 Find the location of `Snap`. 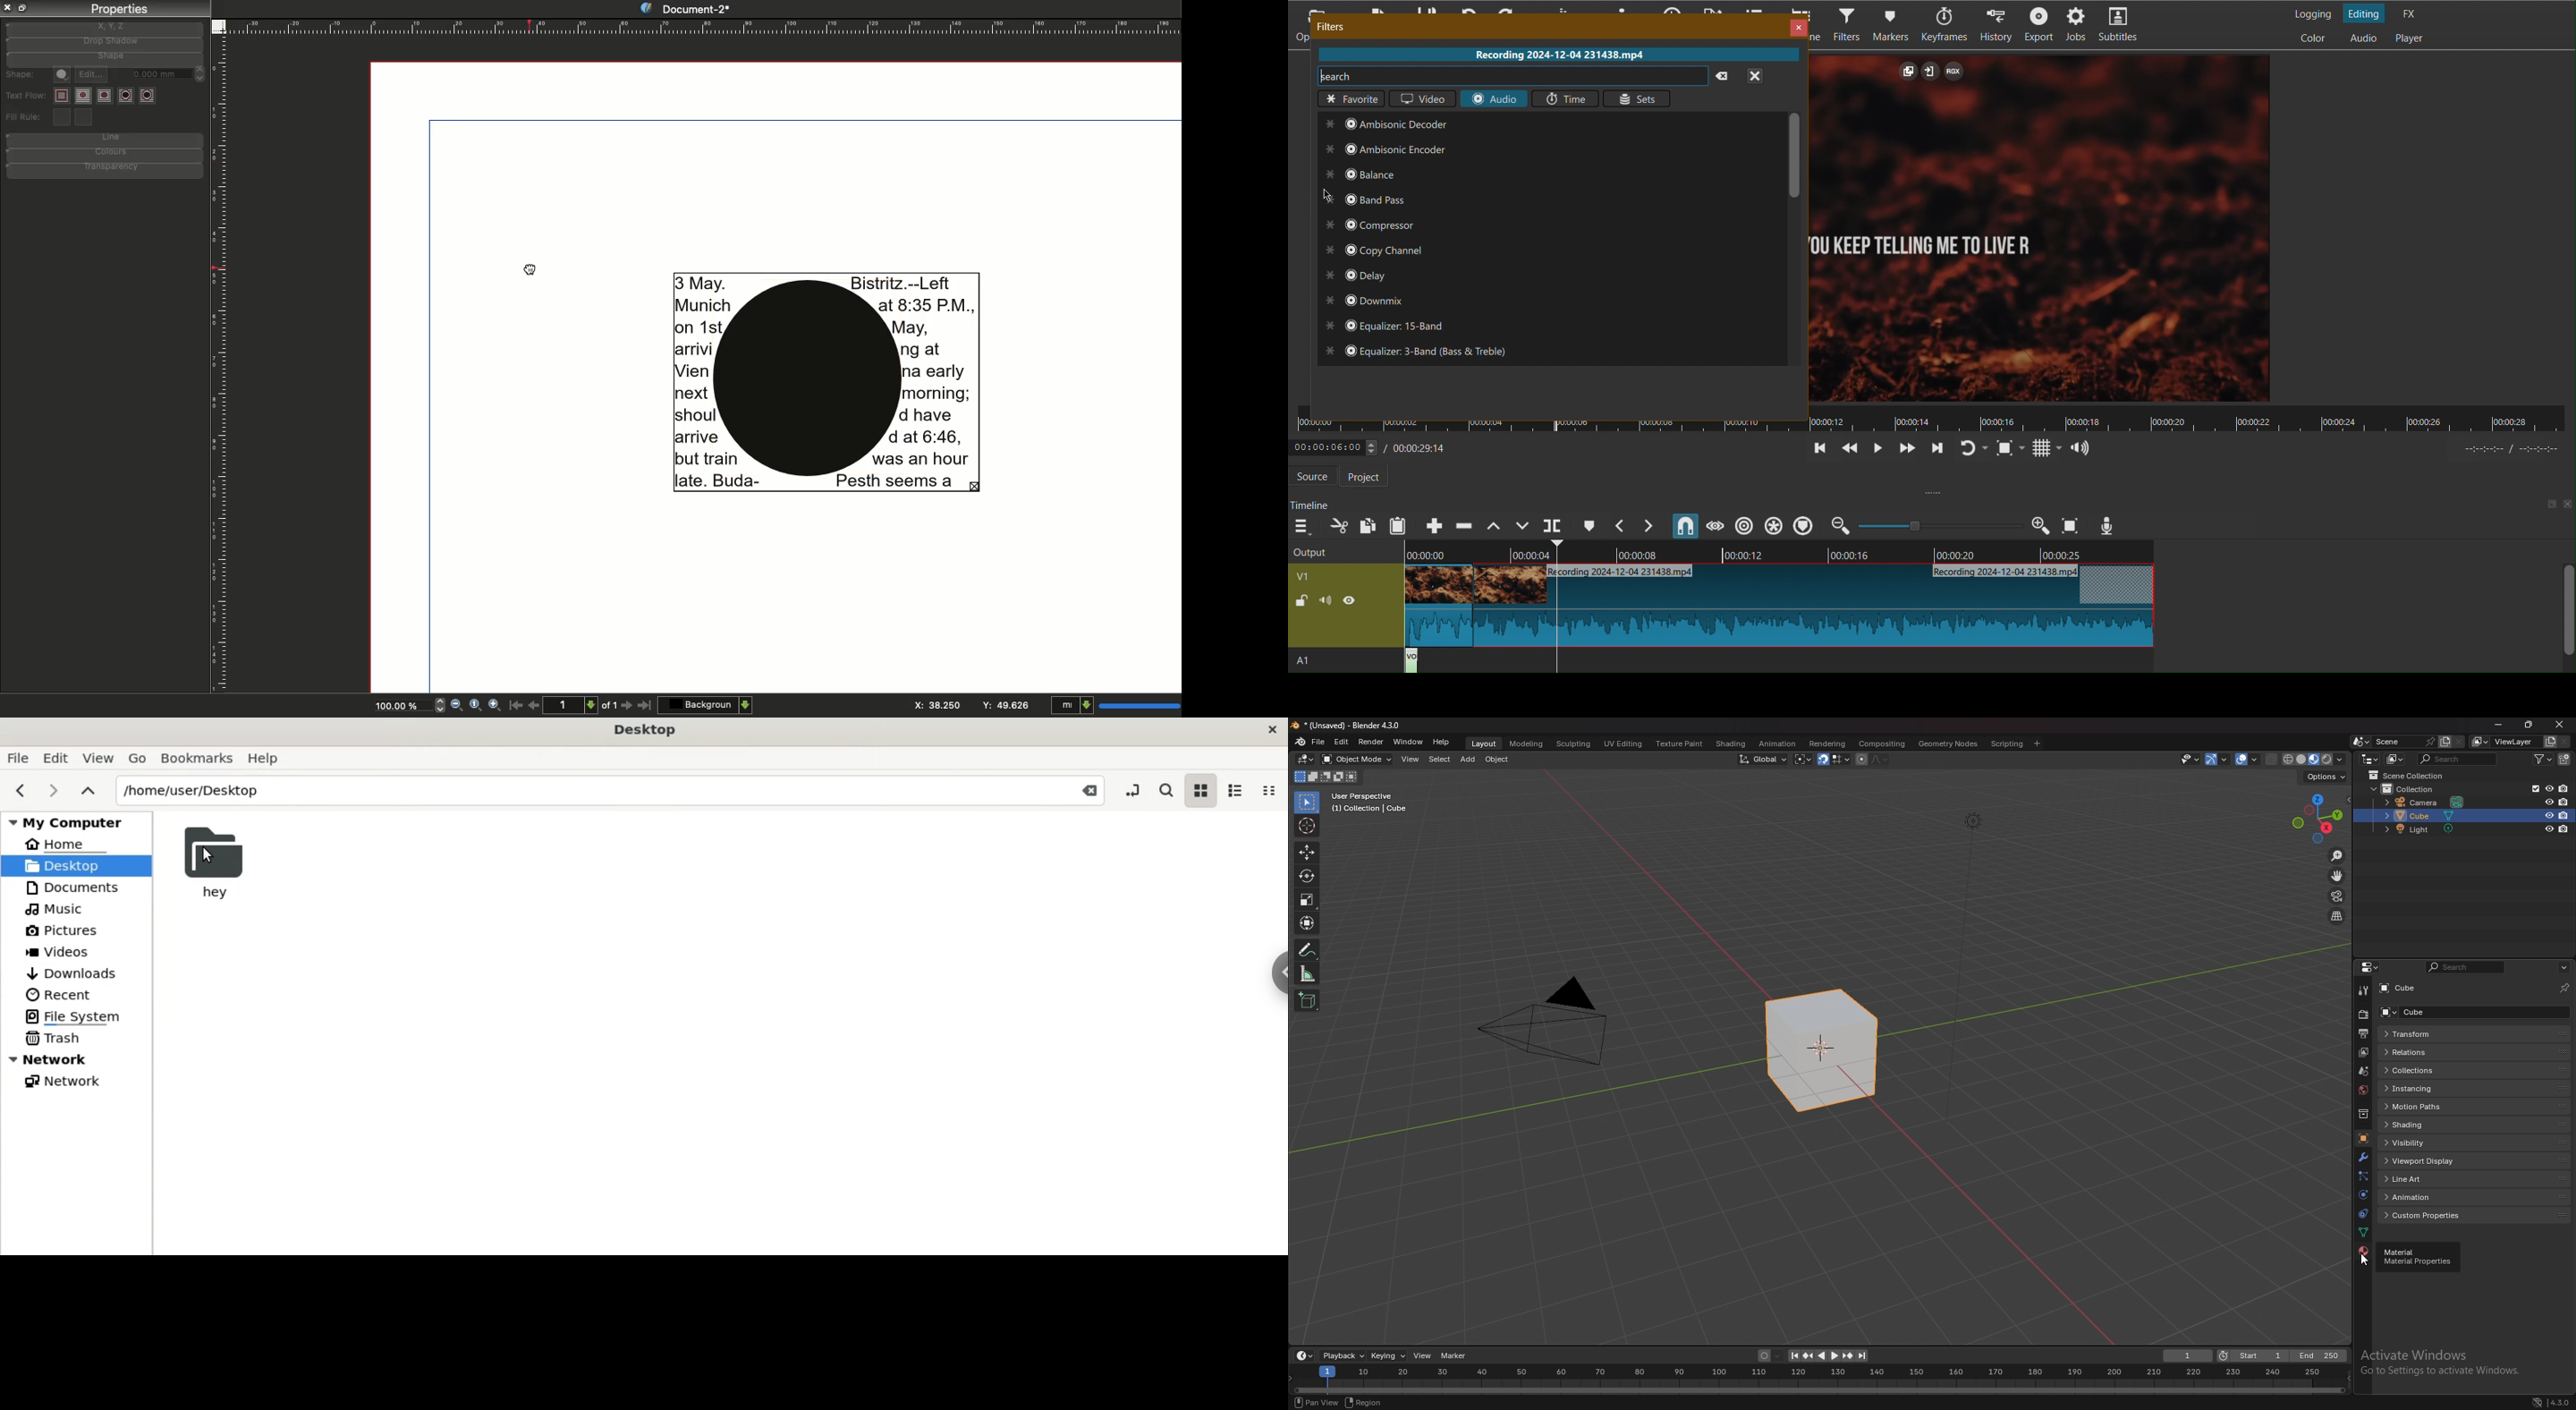

Snap is located at coordinates (1686, 526).